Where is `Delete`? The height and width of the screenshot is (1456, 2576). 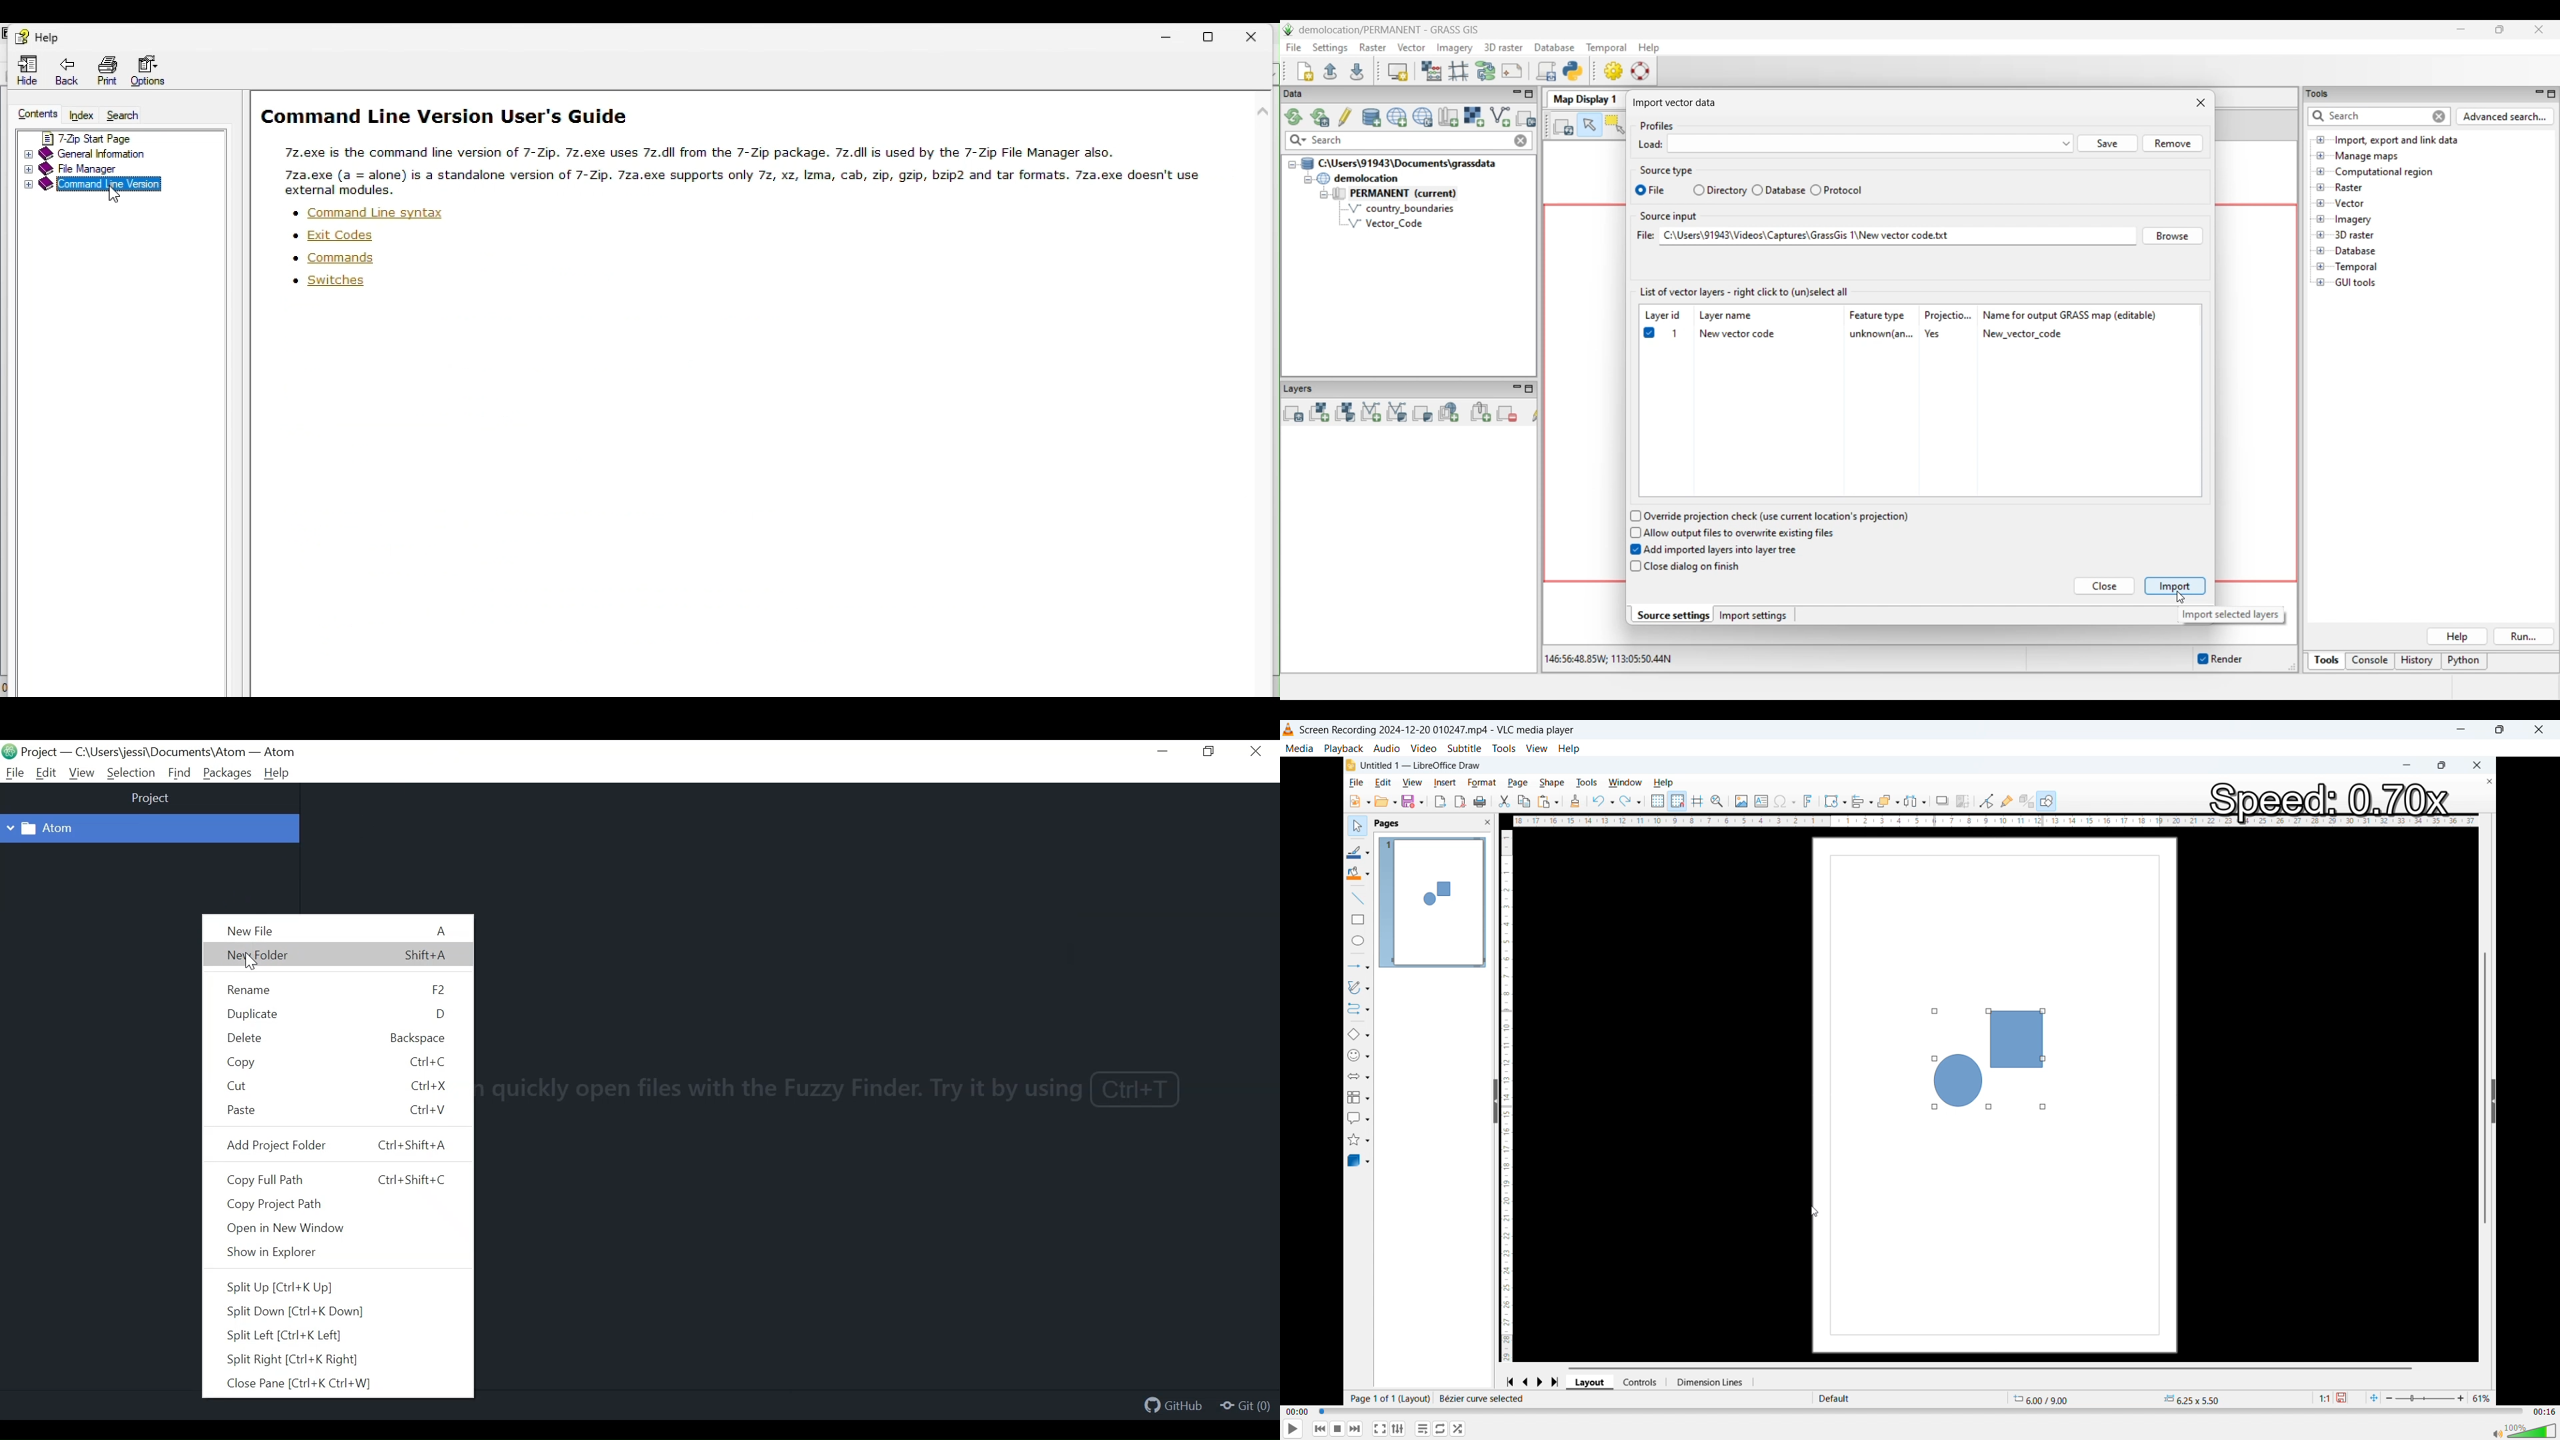 Delete is located at coordinates (247, 1038).